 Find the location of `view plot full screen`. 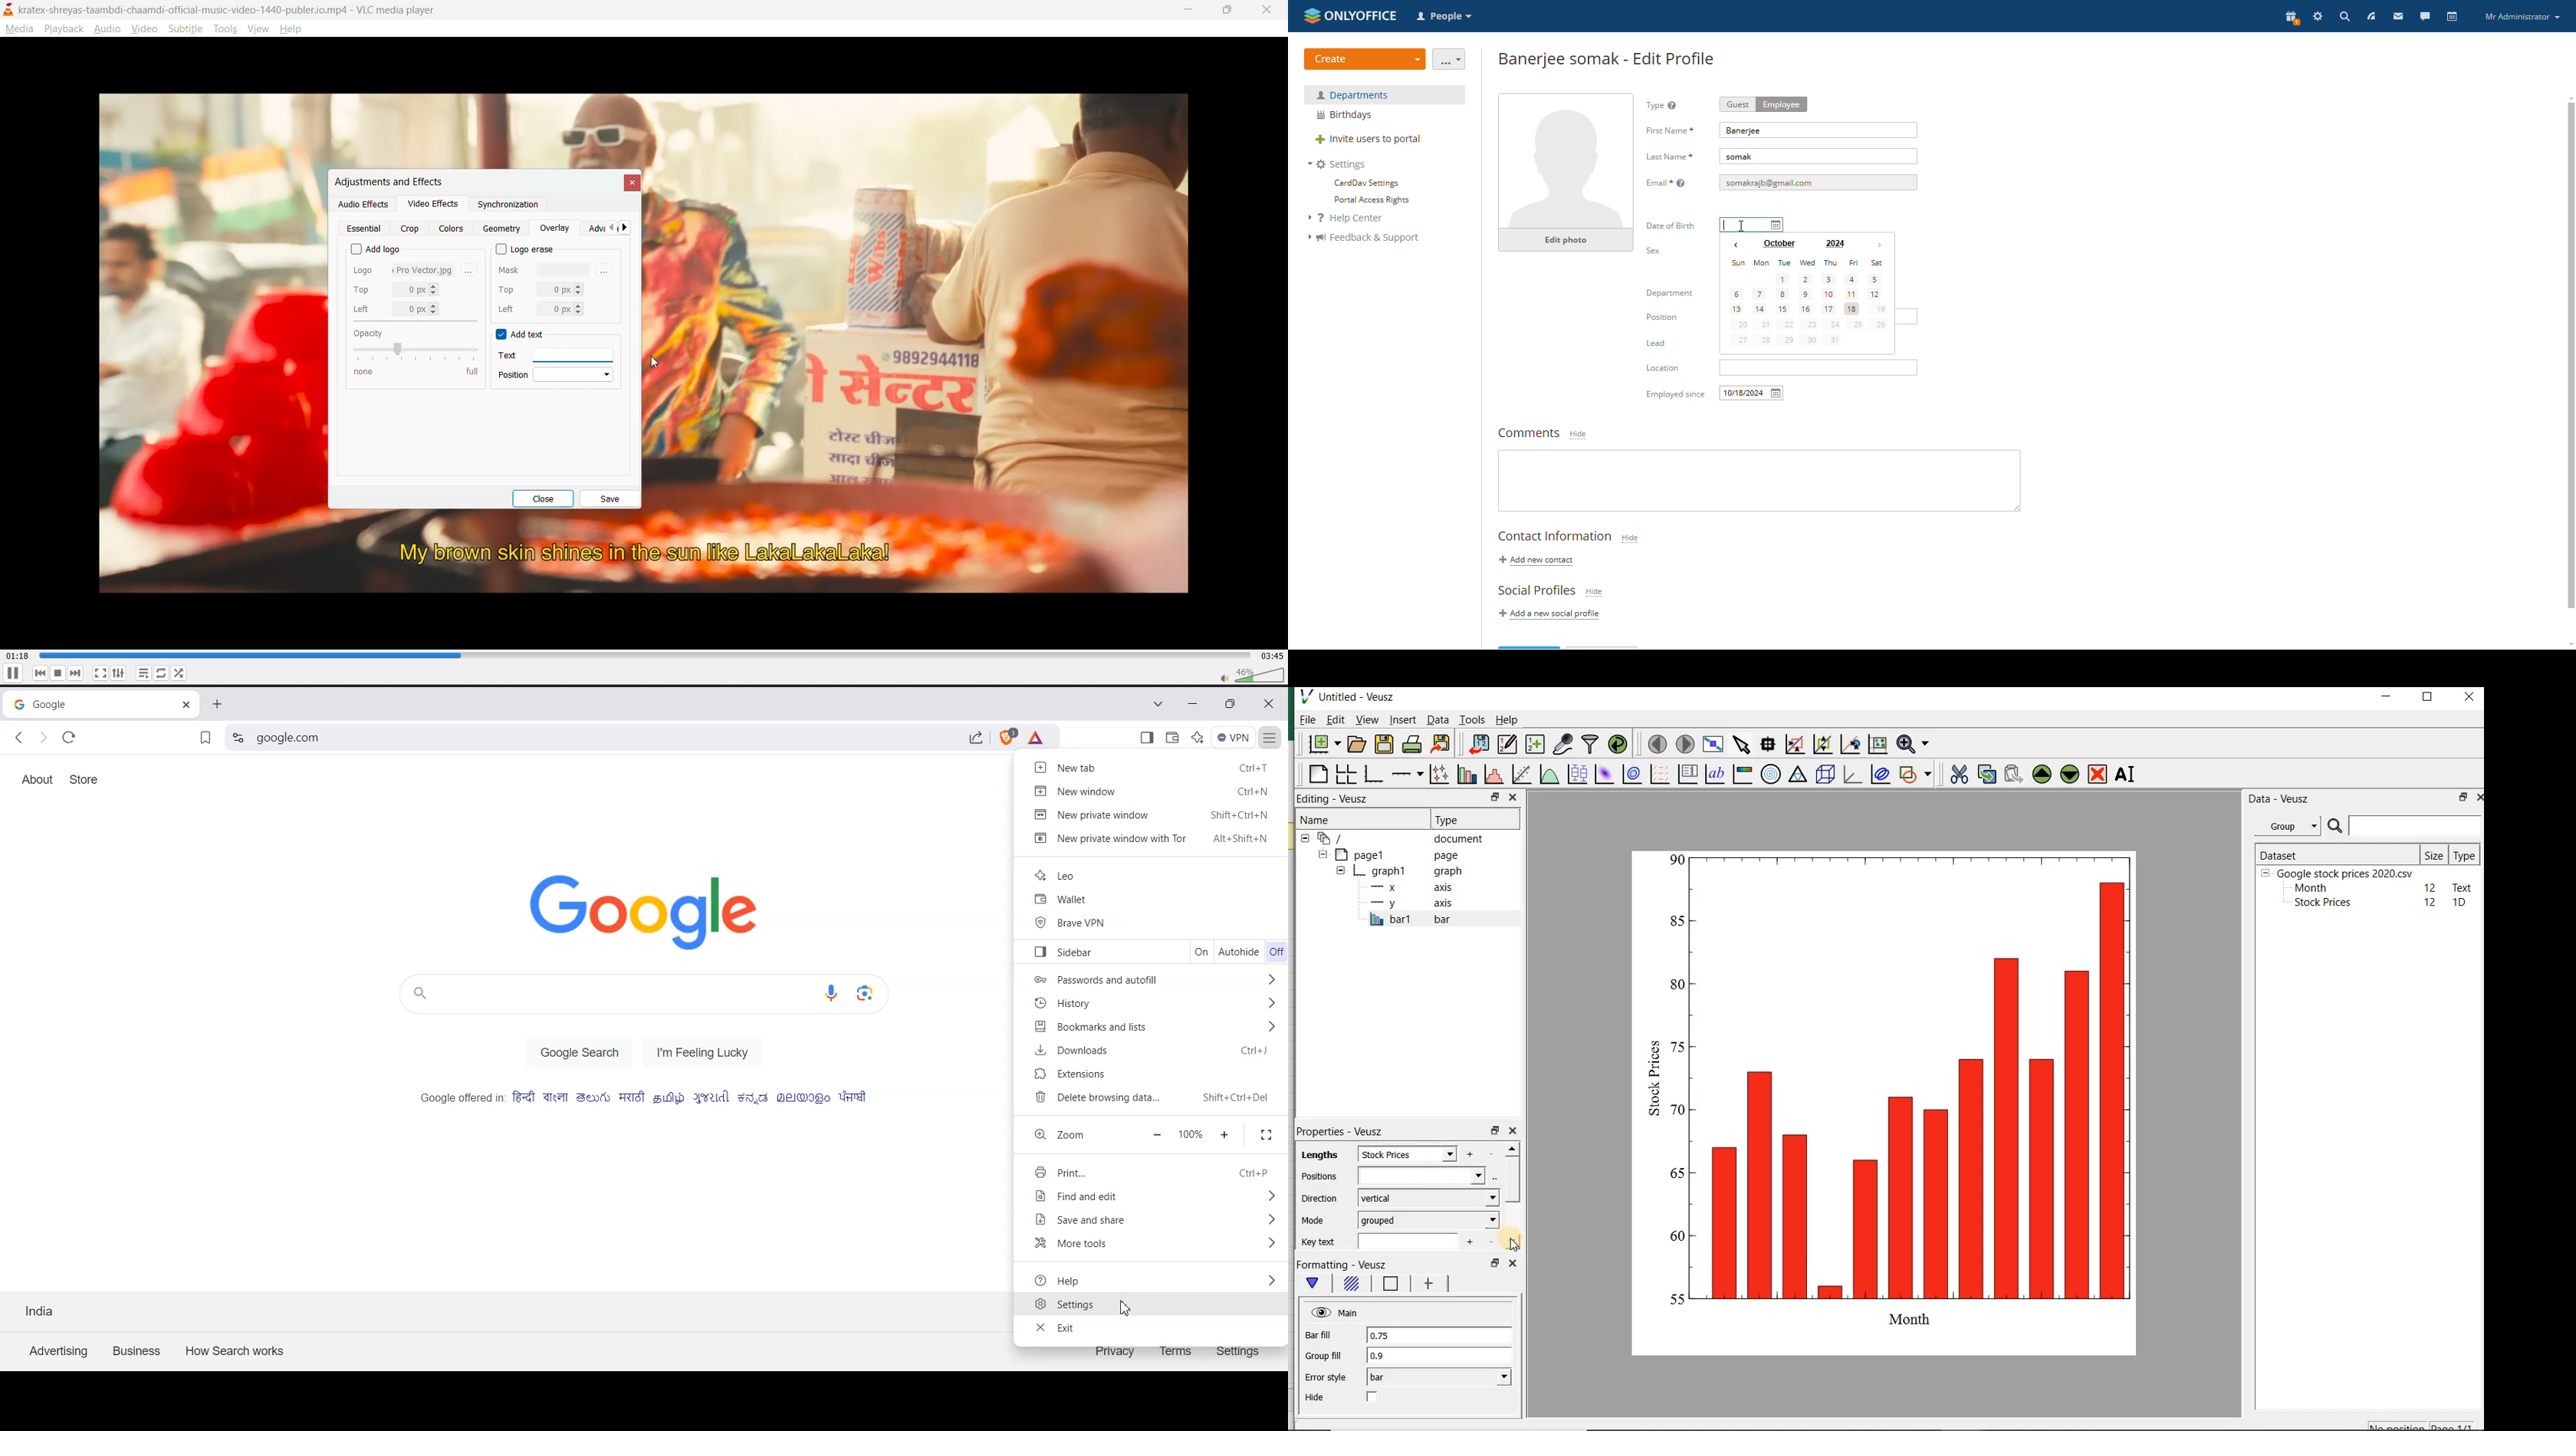

view plot full screen is located at coordinates (1713, 745).